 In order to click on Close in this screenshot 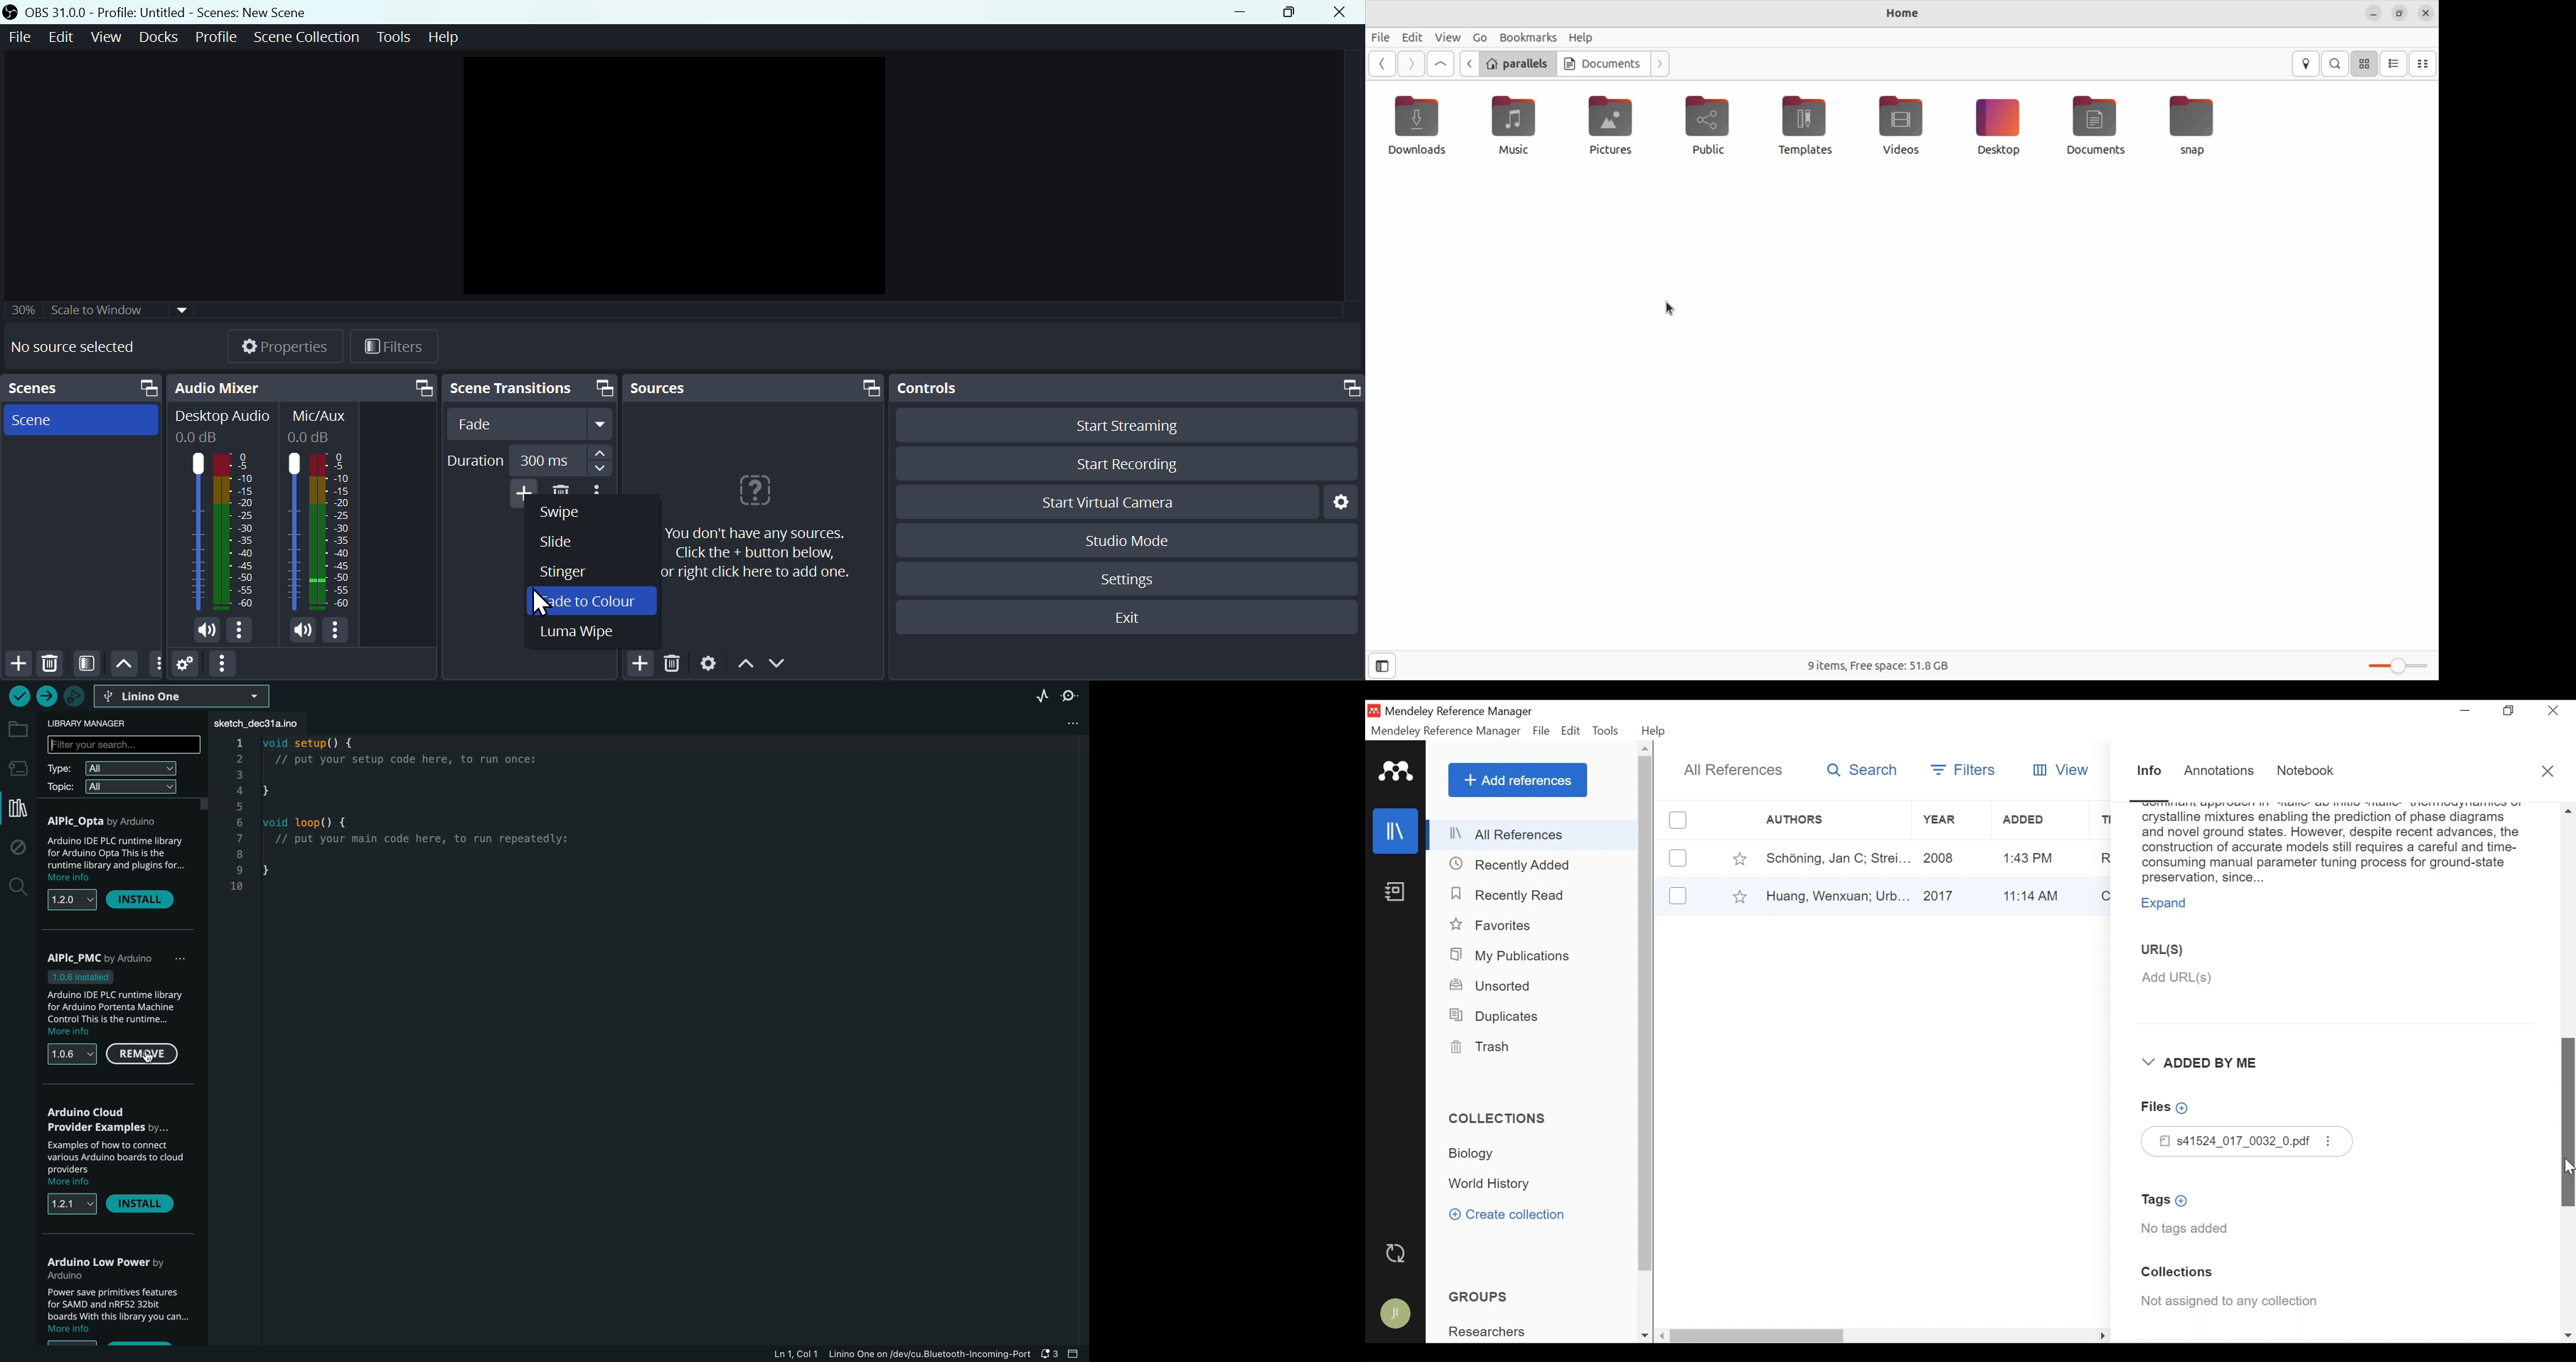, I will do `click(2555, 710)`.